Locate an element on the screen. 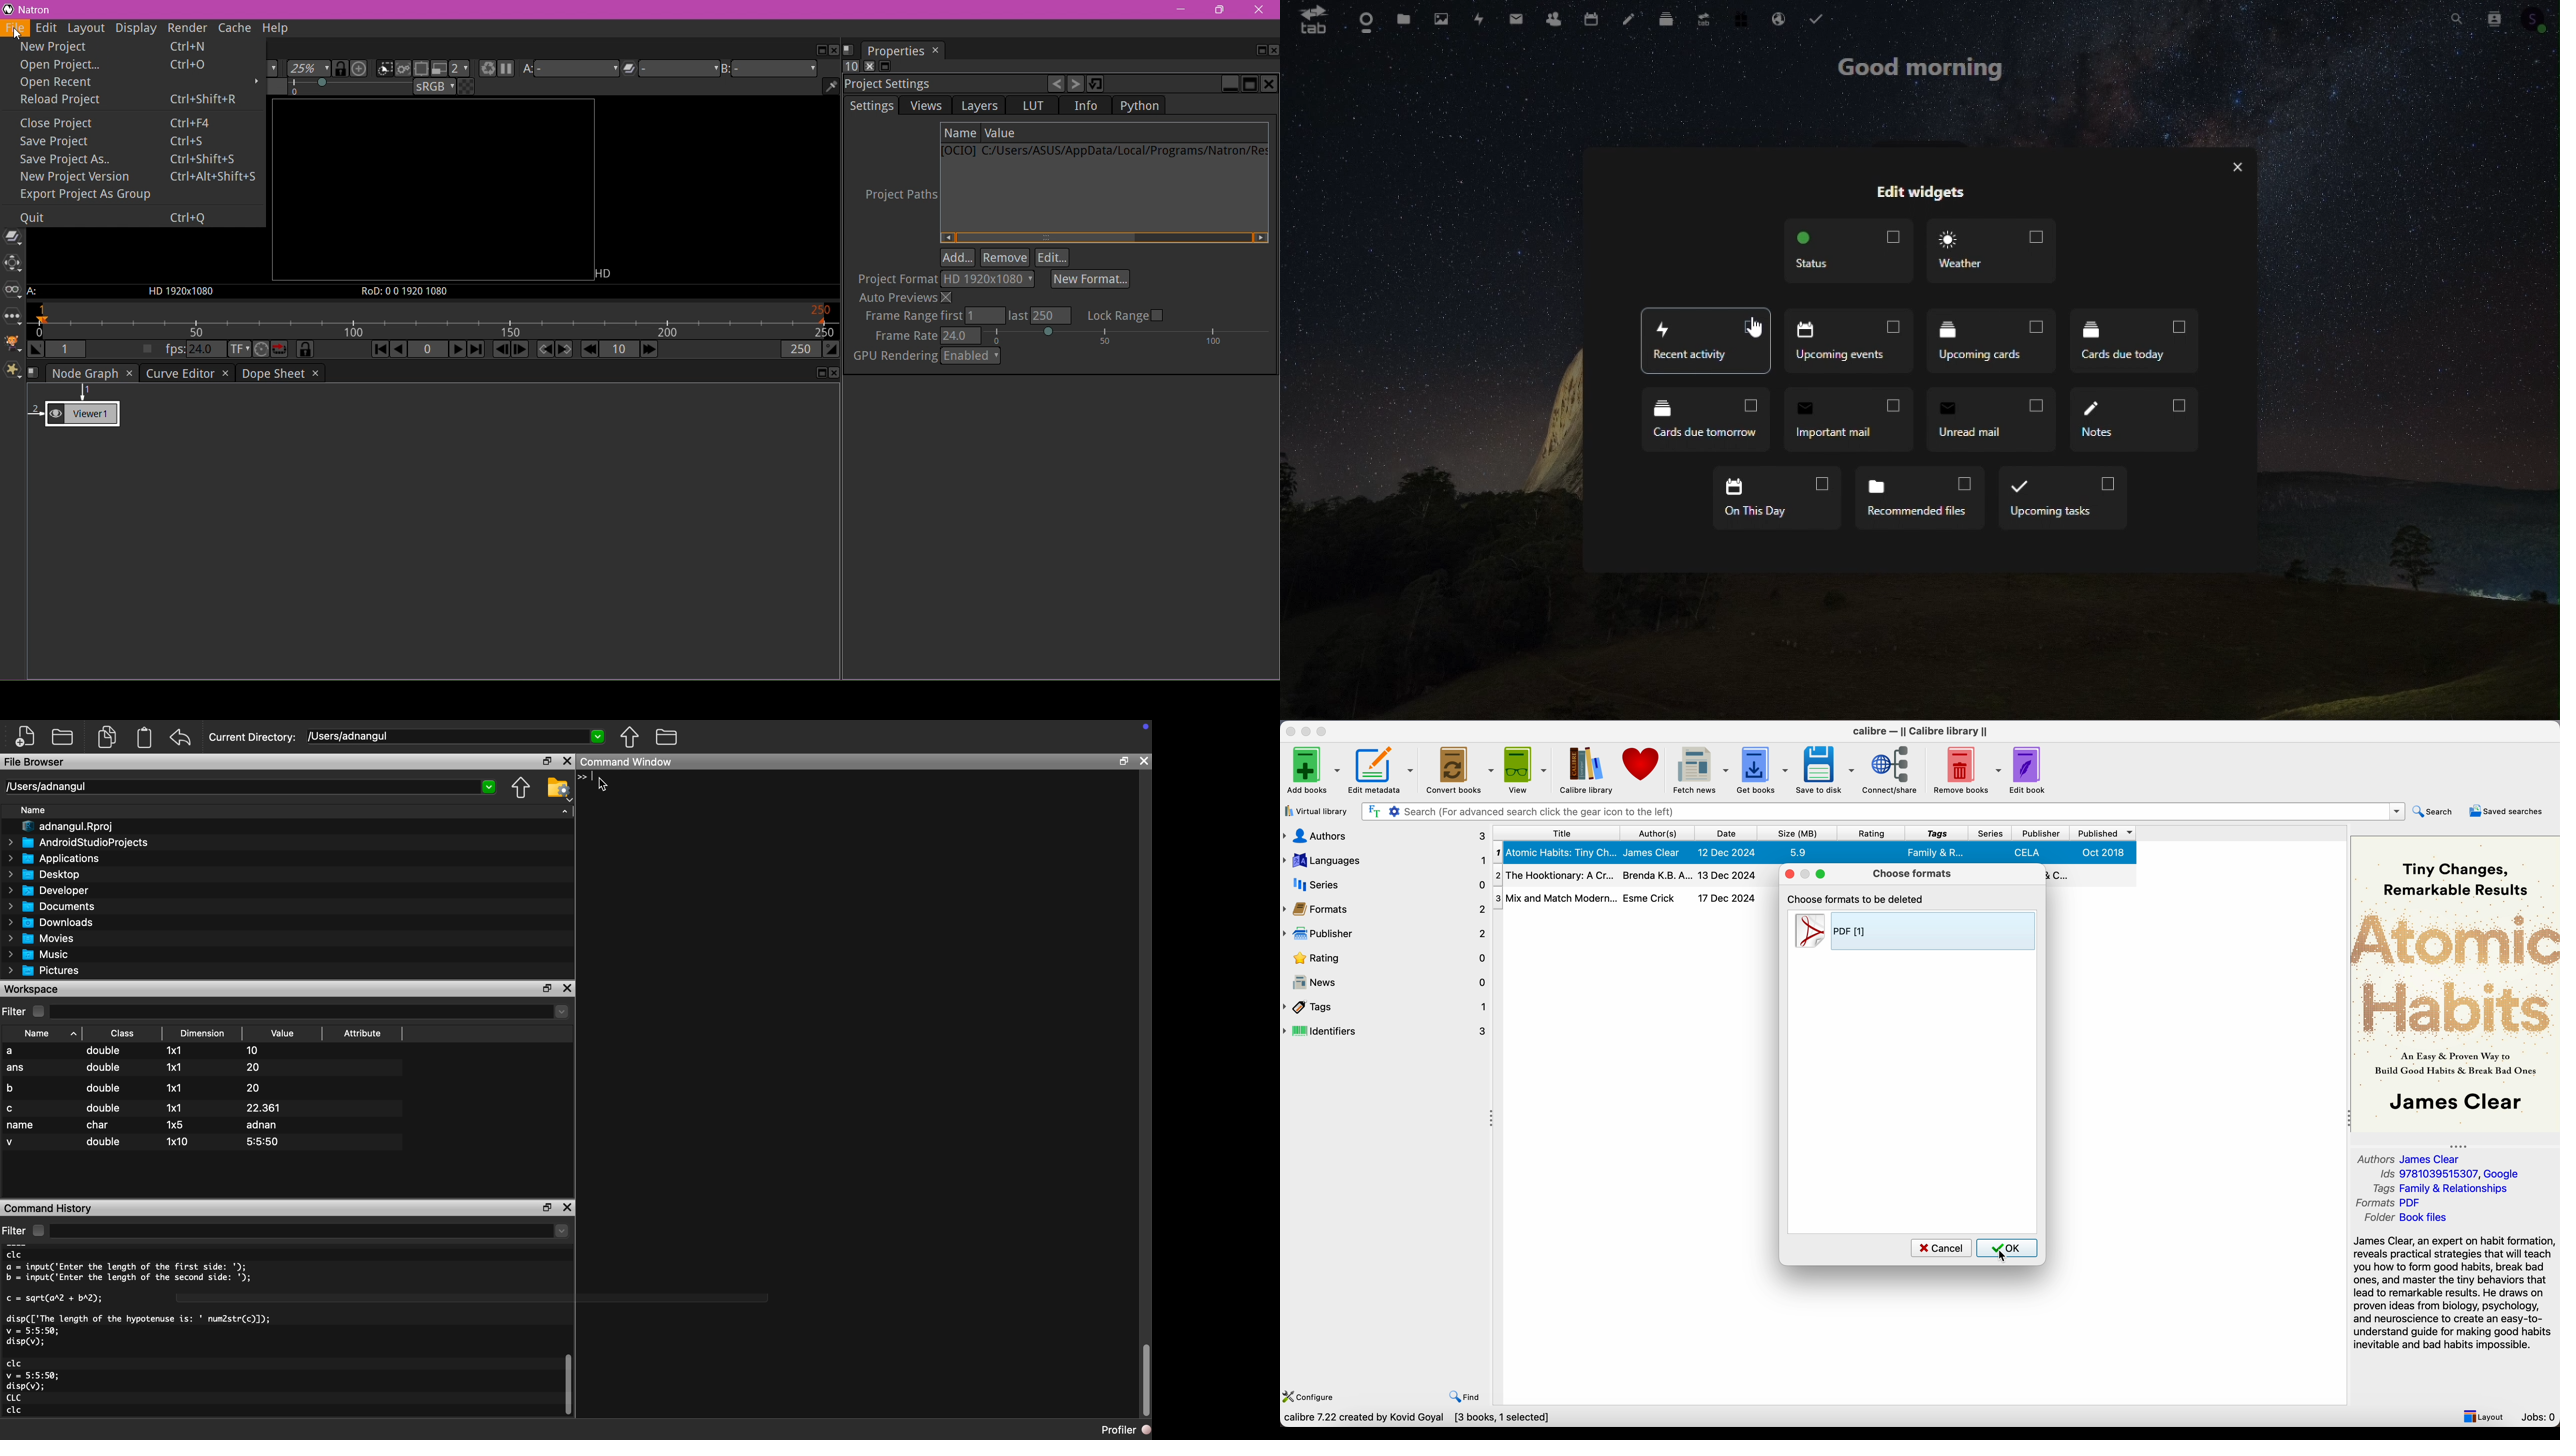 This screenshot has width=2576, height=1456. series is located at coordinates (1991, 833).